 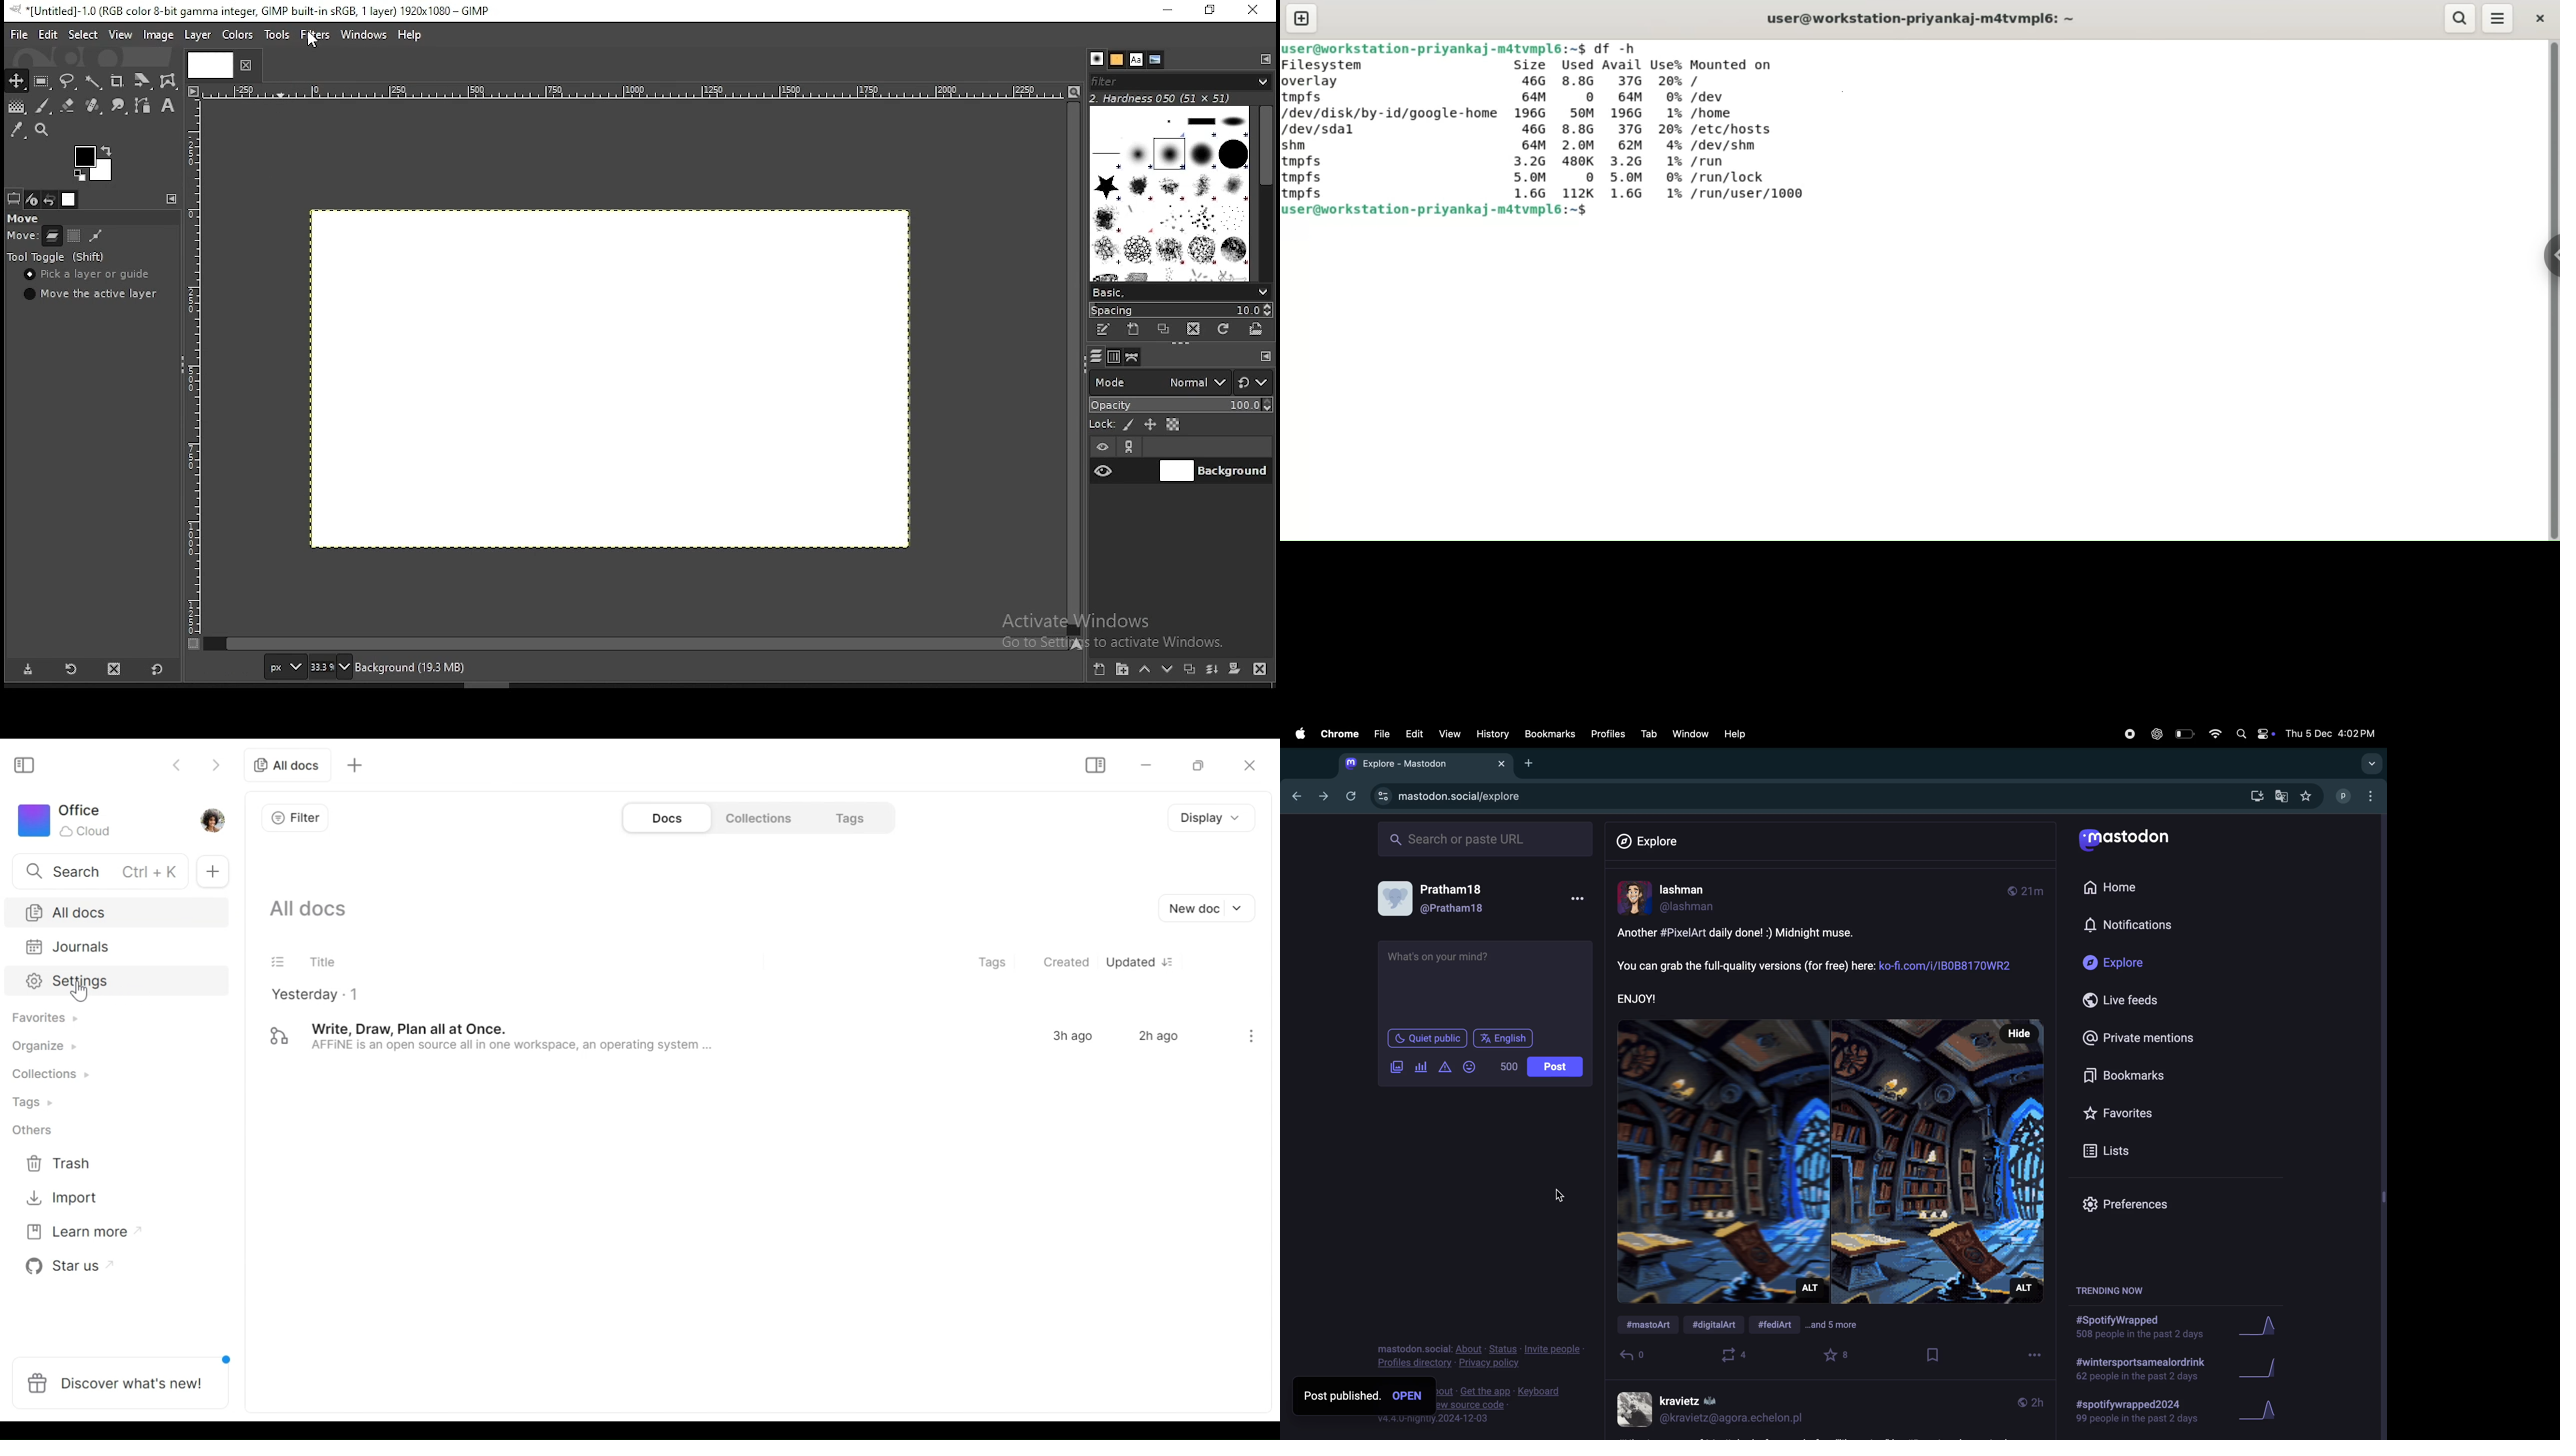 I want to click on image, so click(x=158, y=35).